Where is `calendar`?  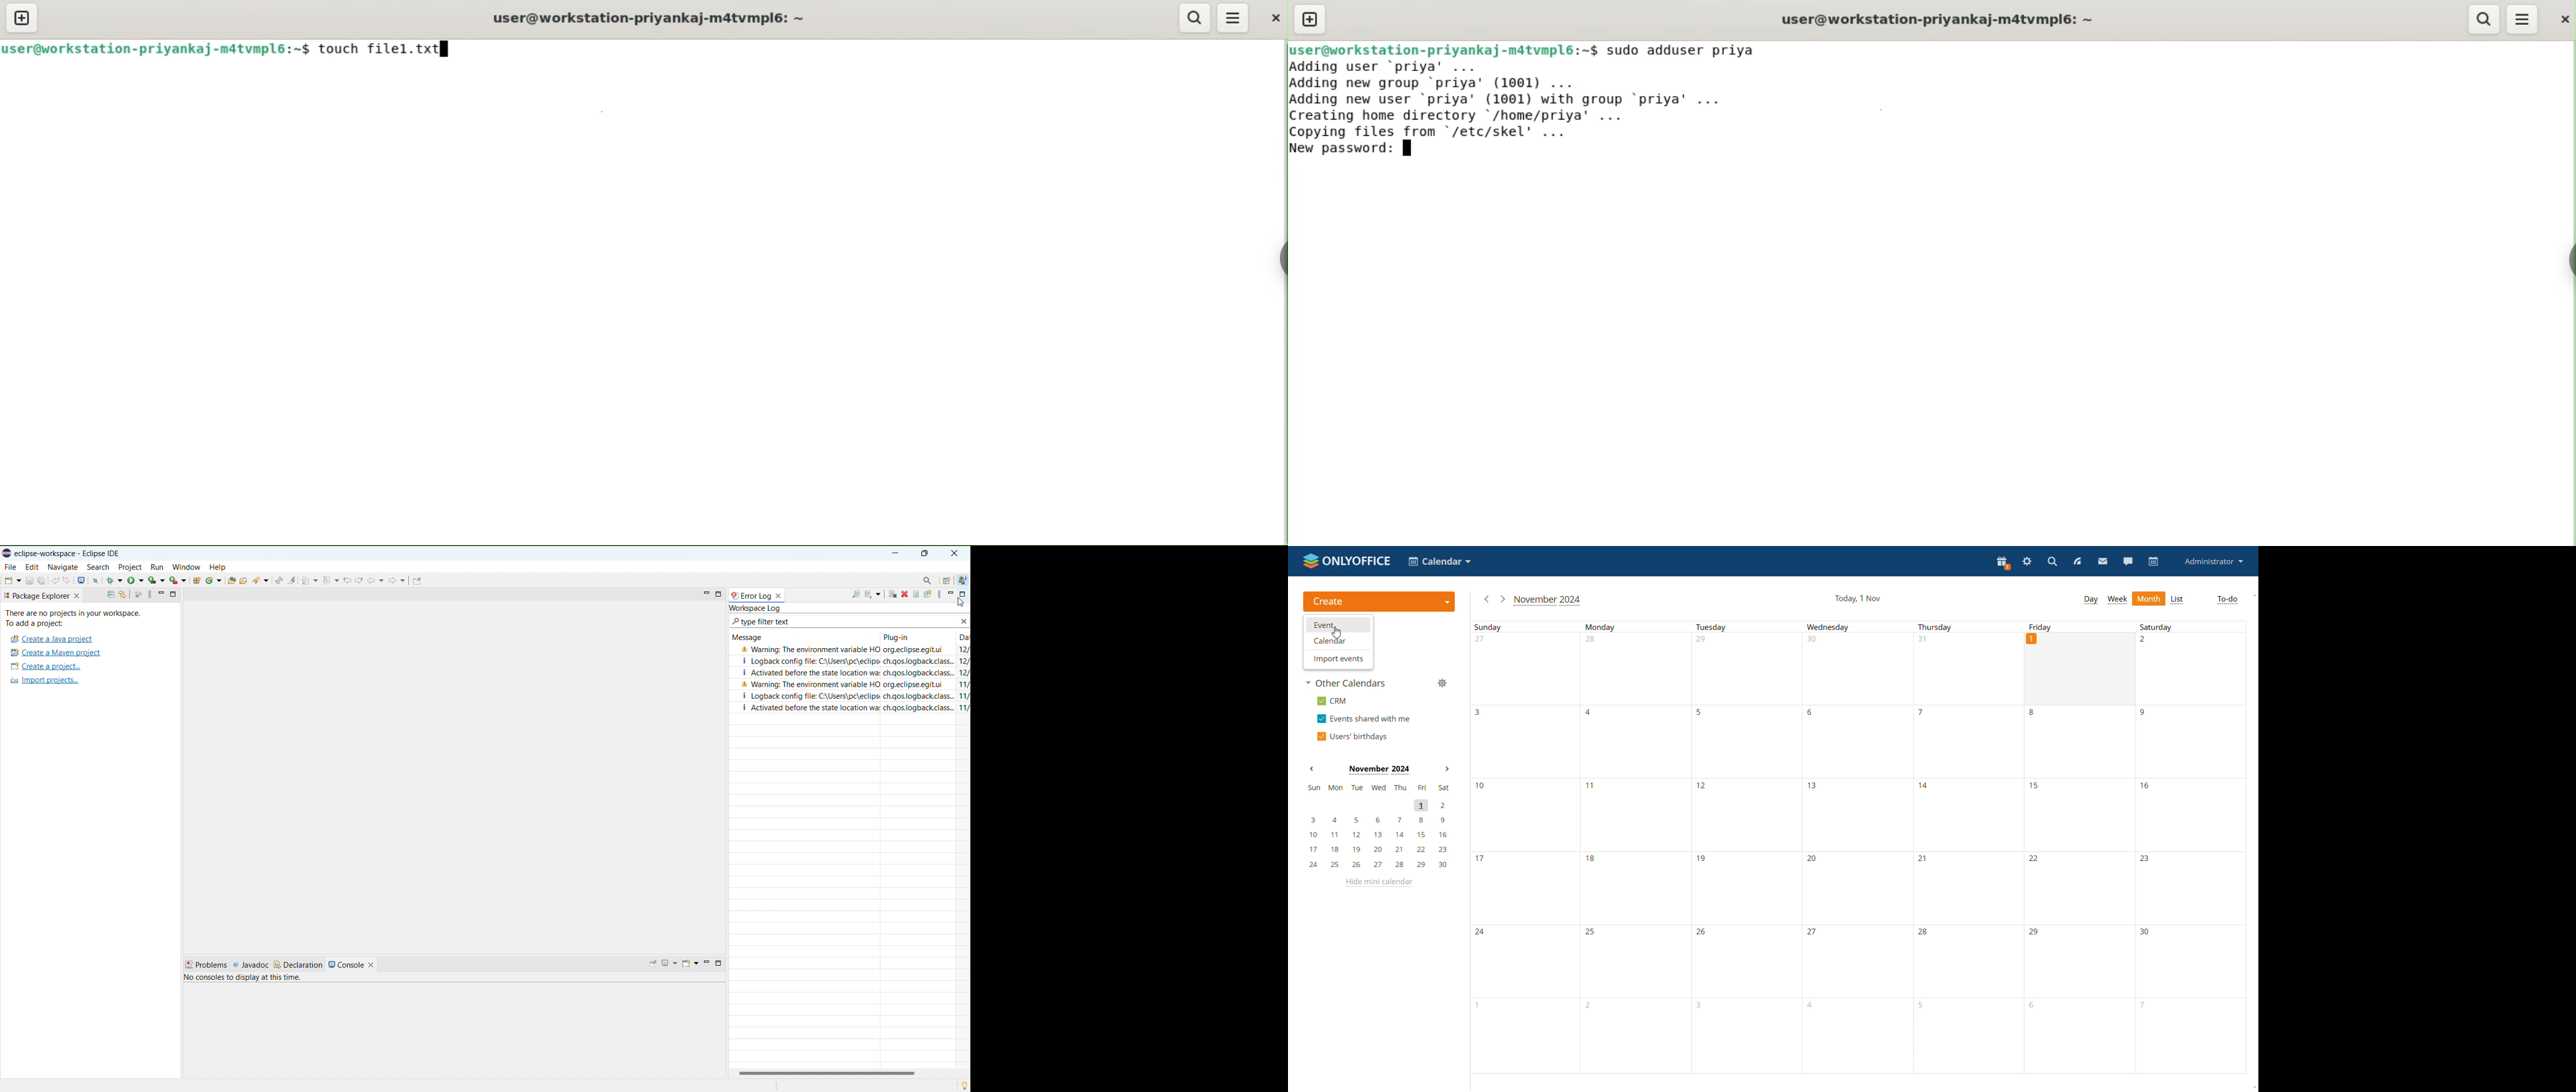 calendar is located at coordinates (1338, 641).